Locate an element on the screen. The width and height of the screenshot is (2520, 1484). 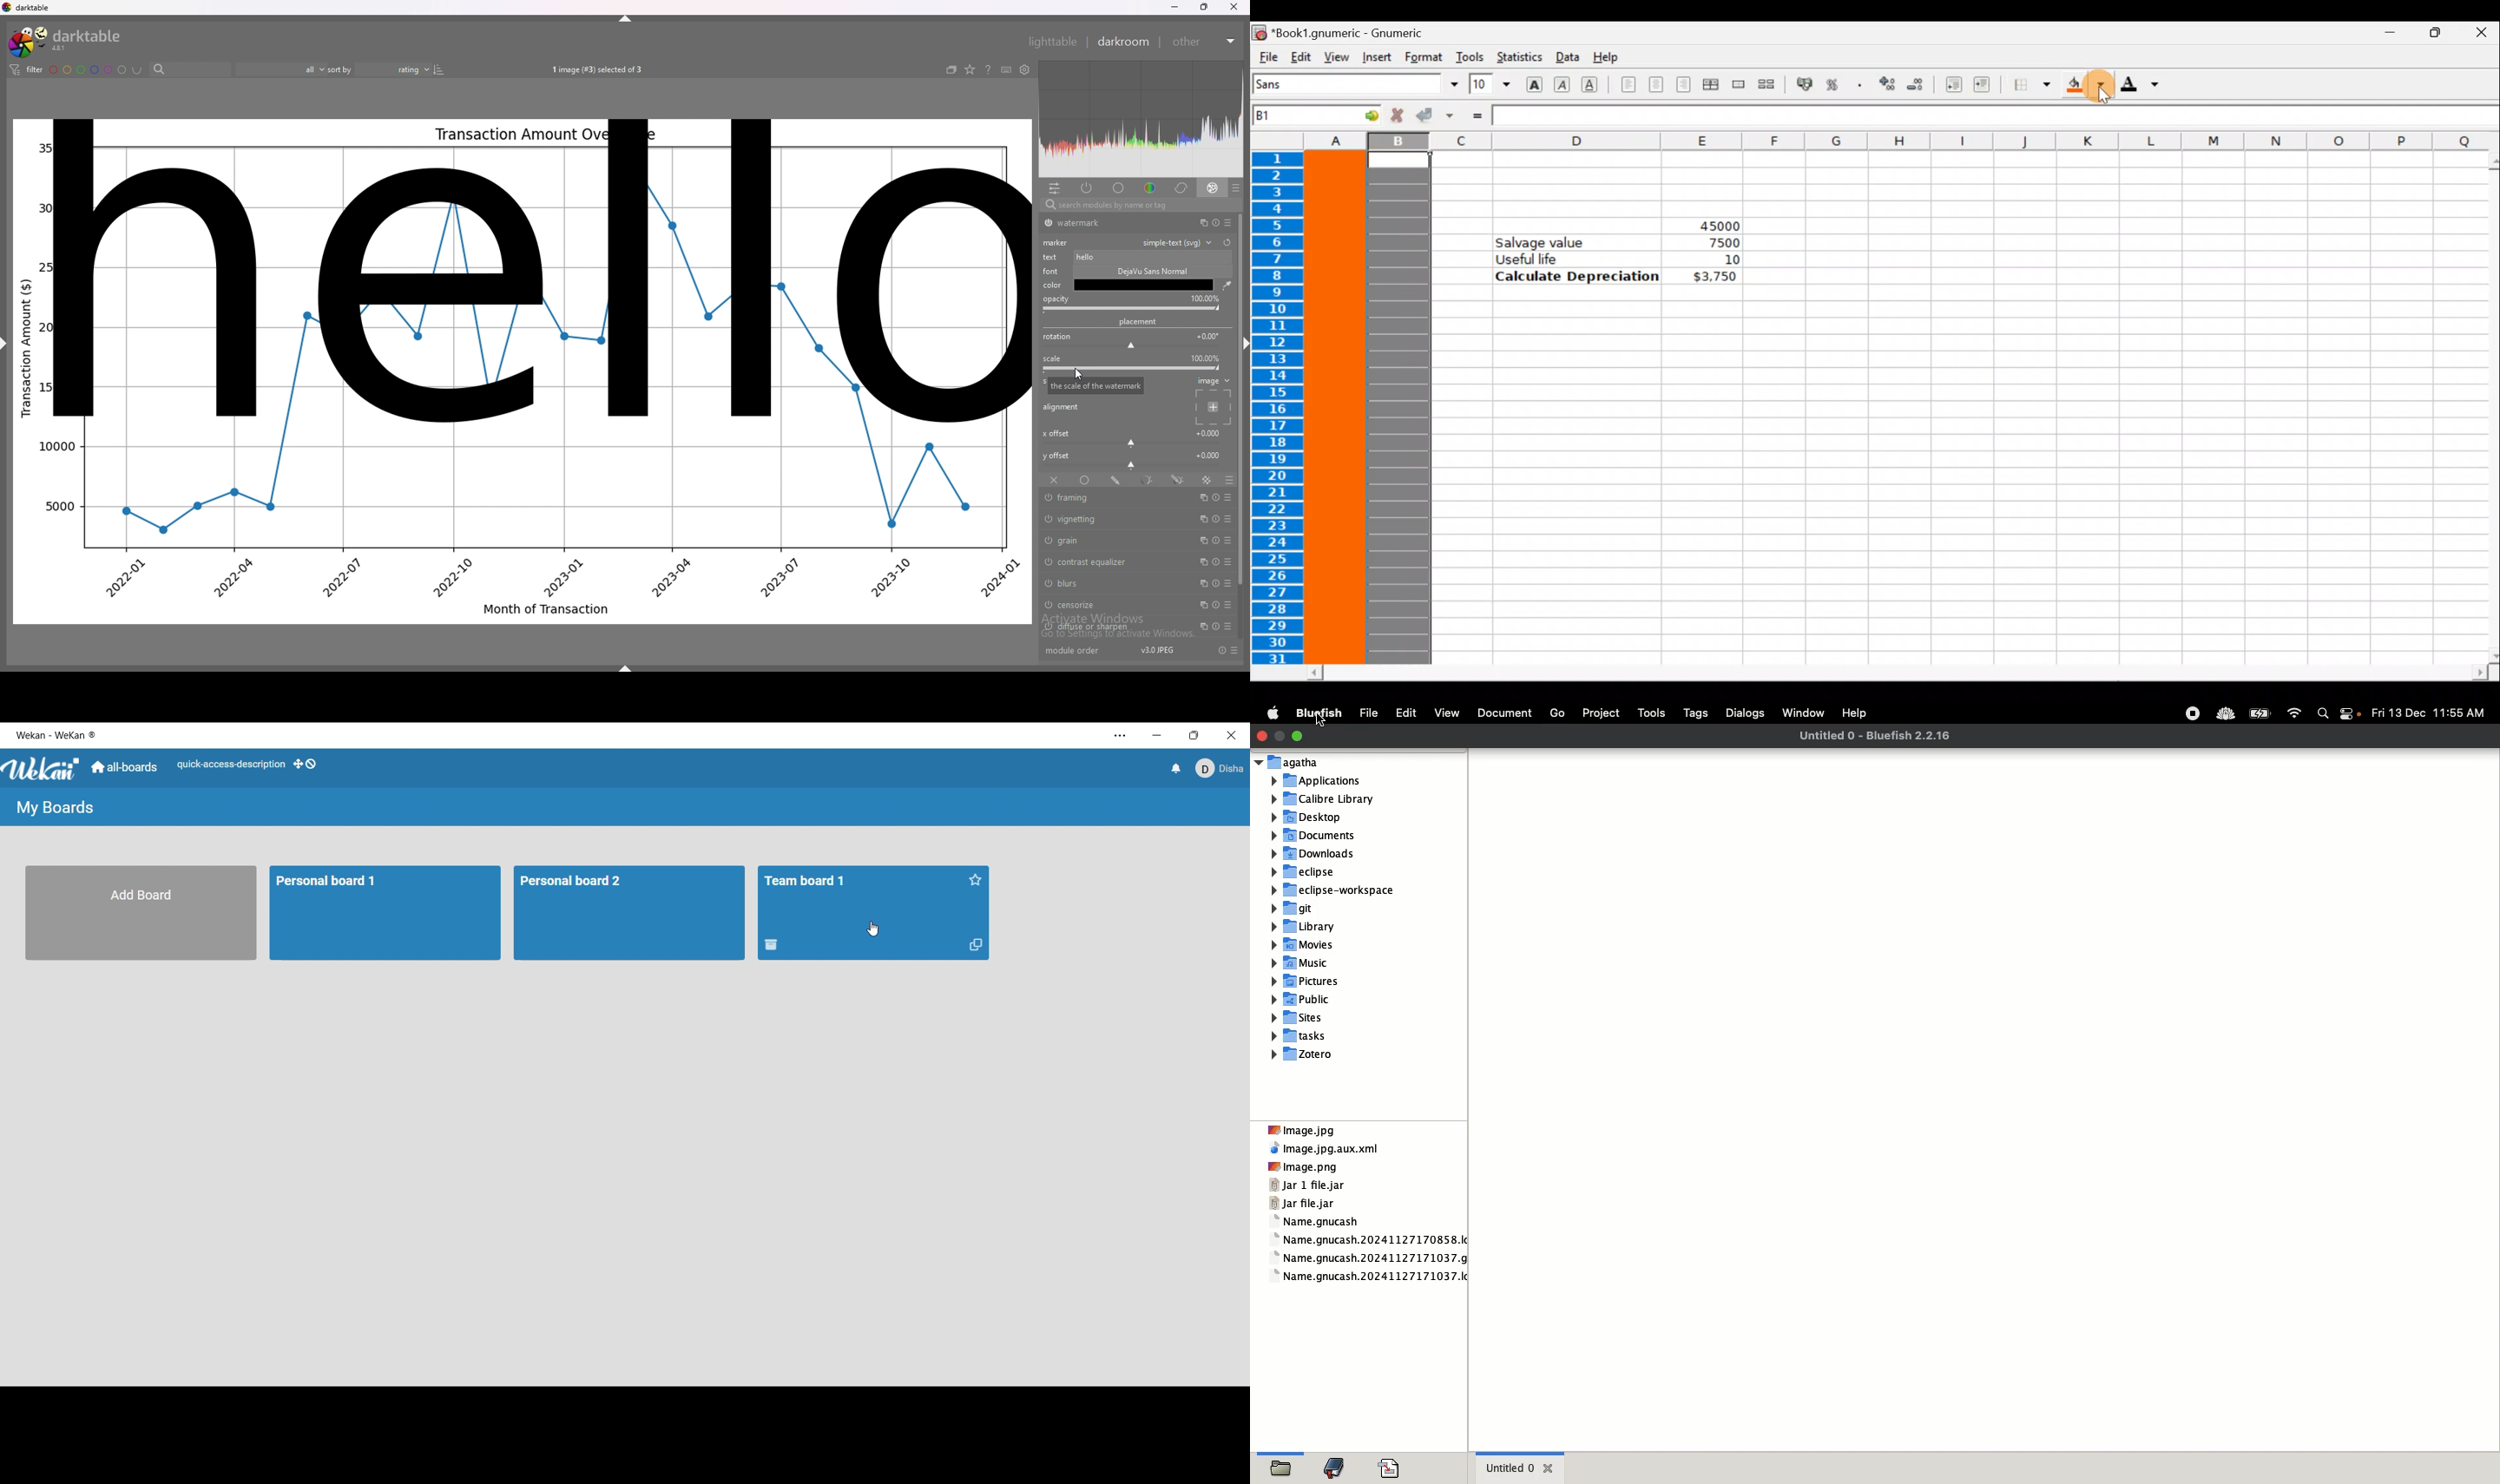
search bar is located at coordinates (187, 70).